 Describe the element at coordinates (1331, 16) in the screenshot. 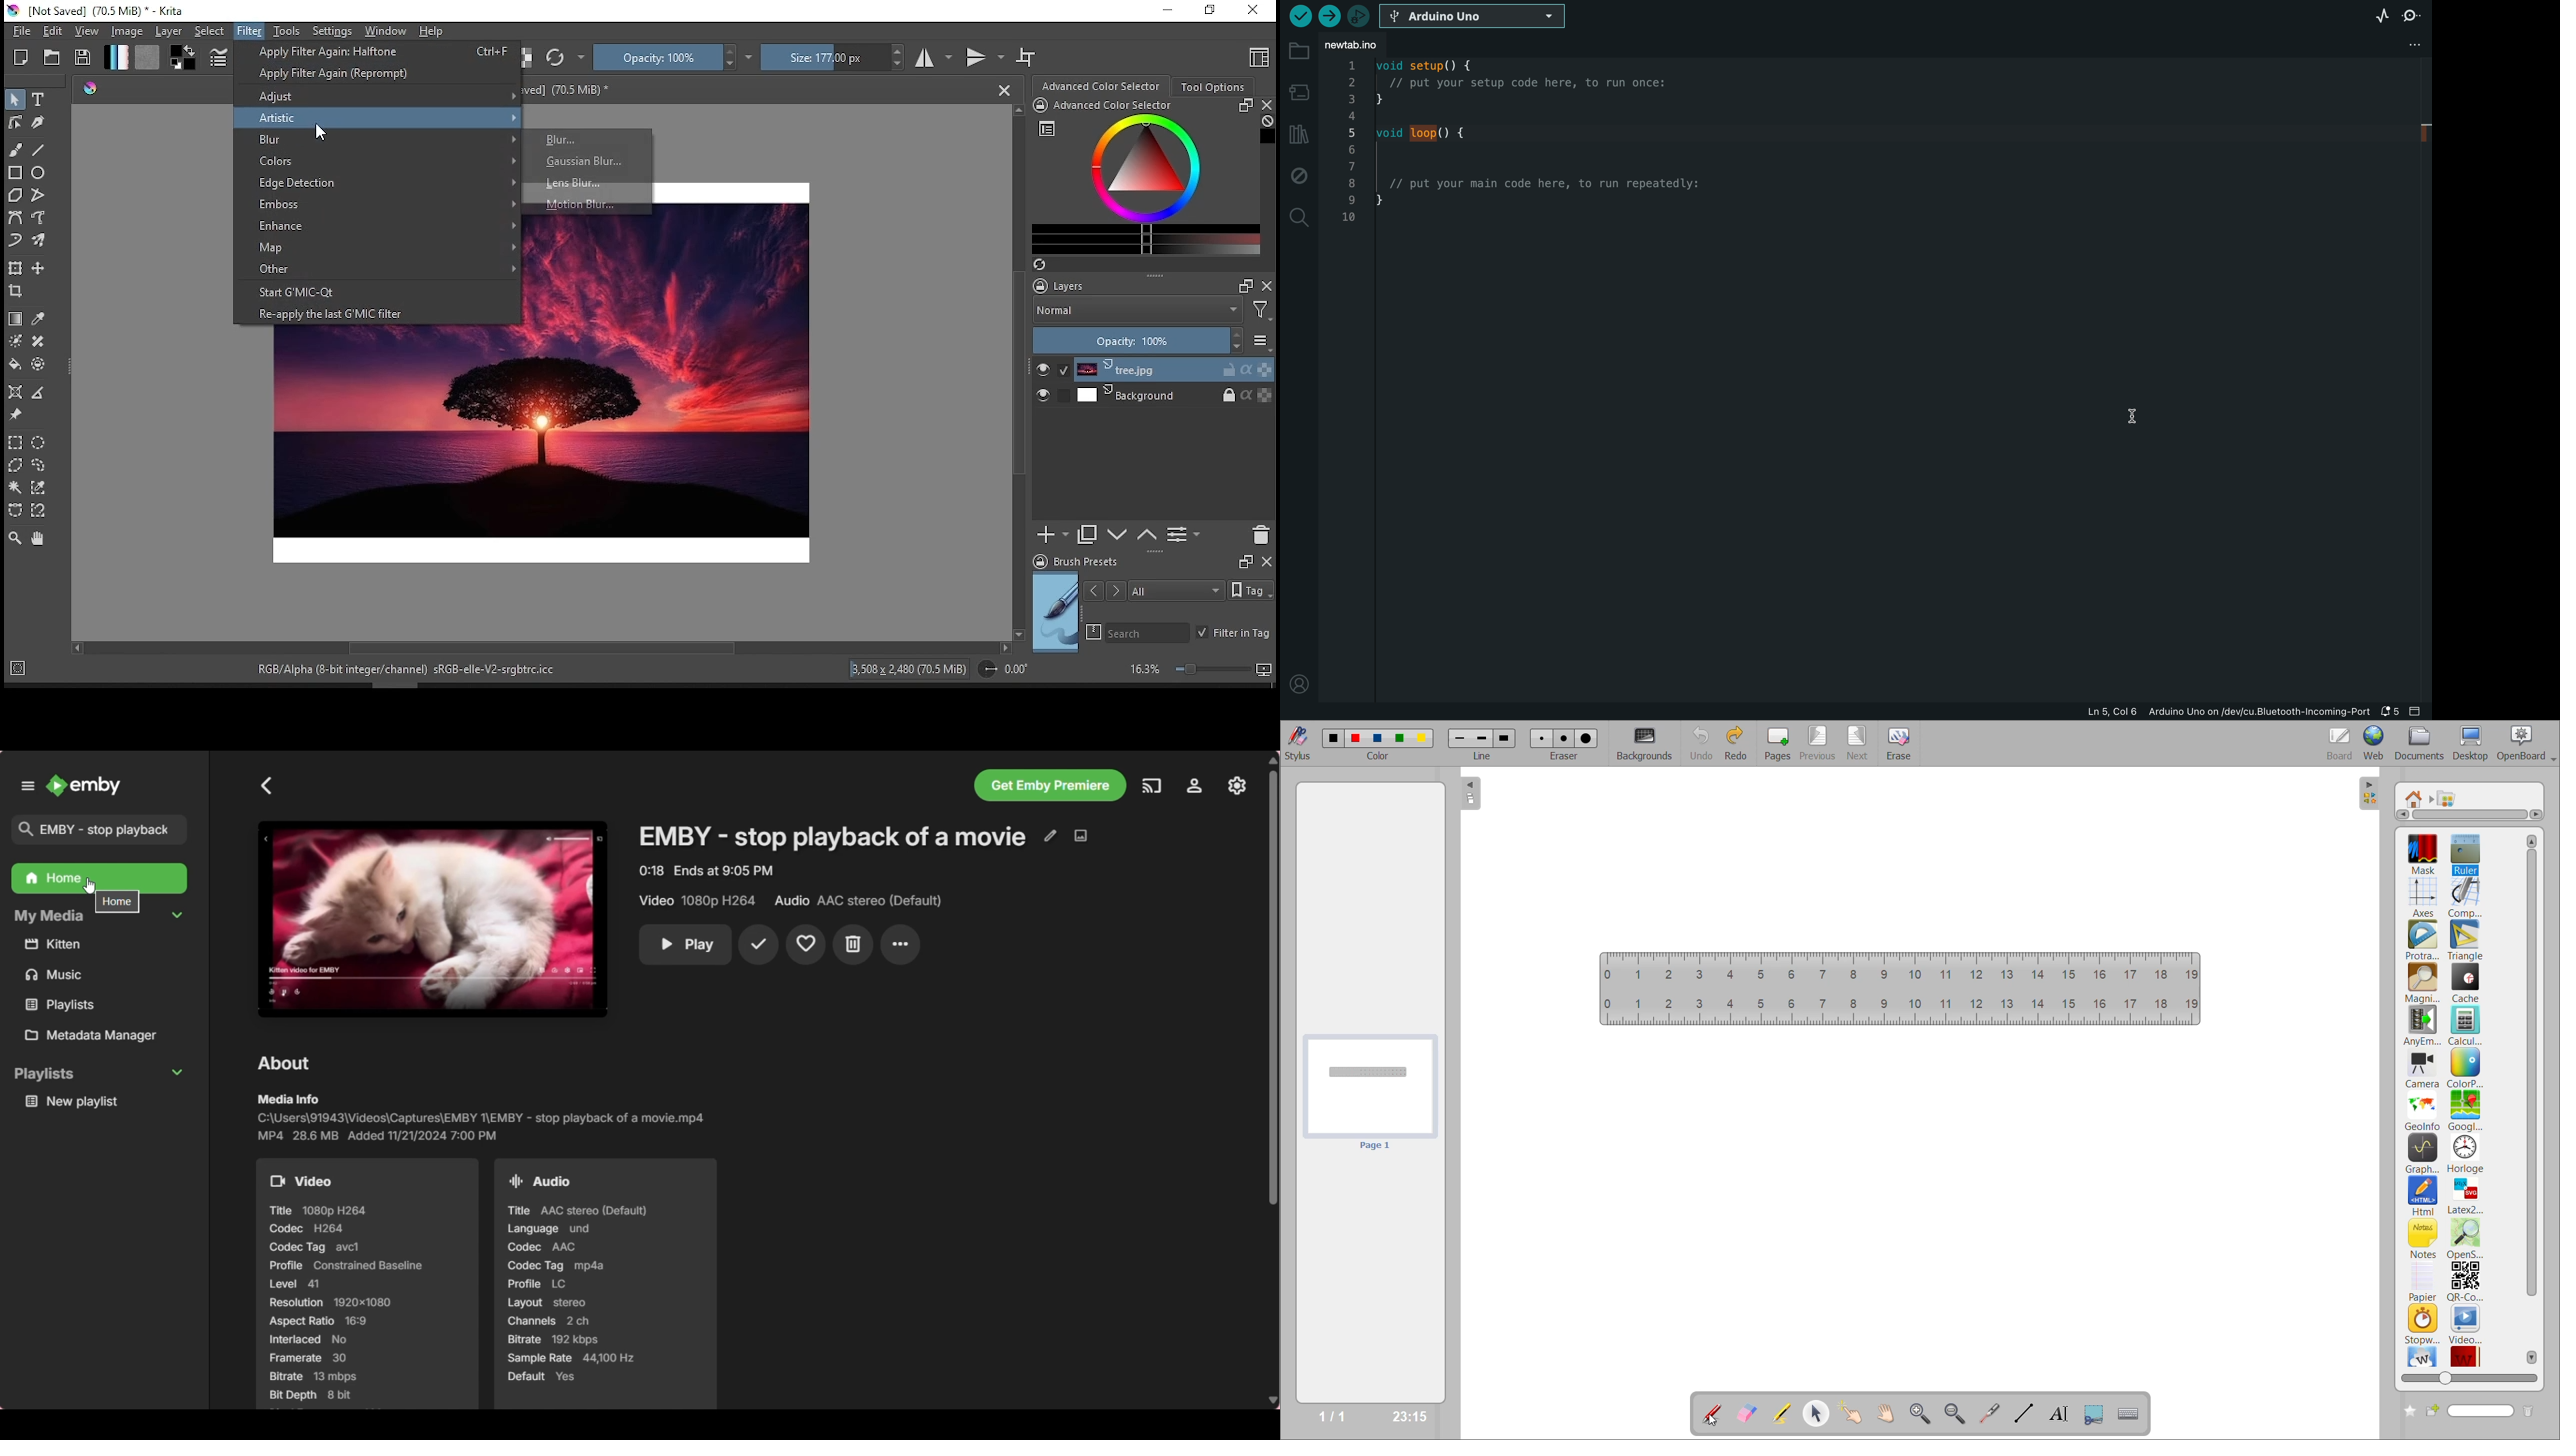

I see `upload` at that location.